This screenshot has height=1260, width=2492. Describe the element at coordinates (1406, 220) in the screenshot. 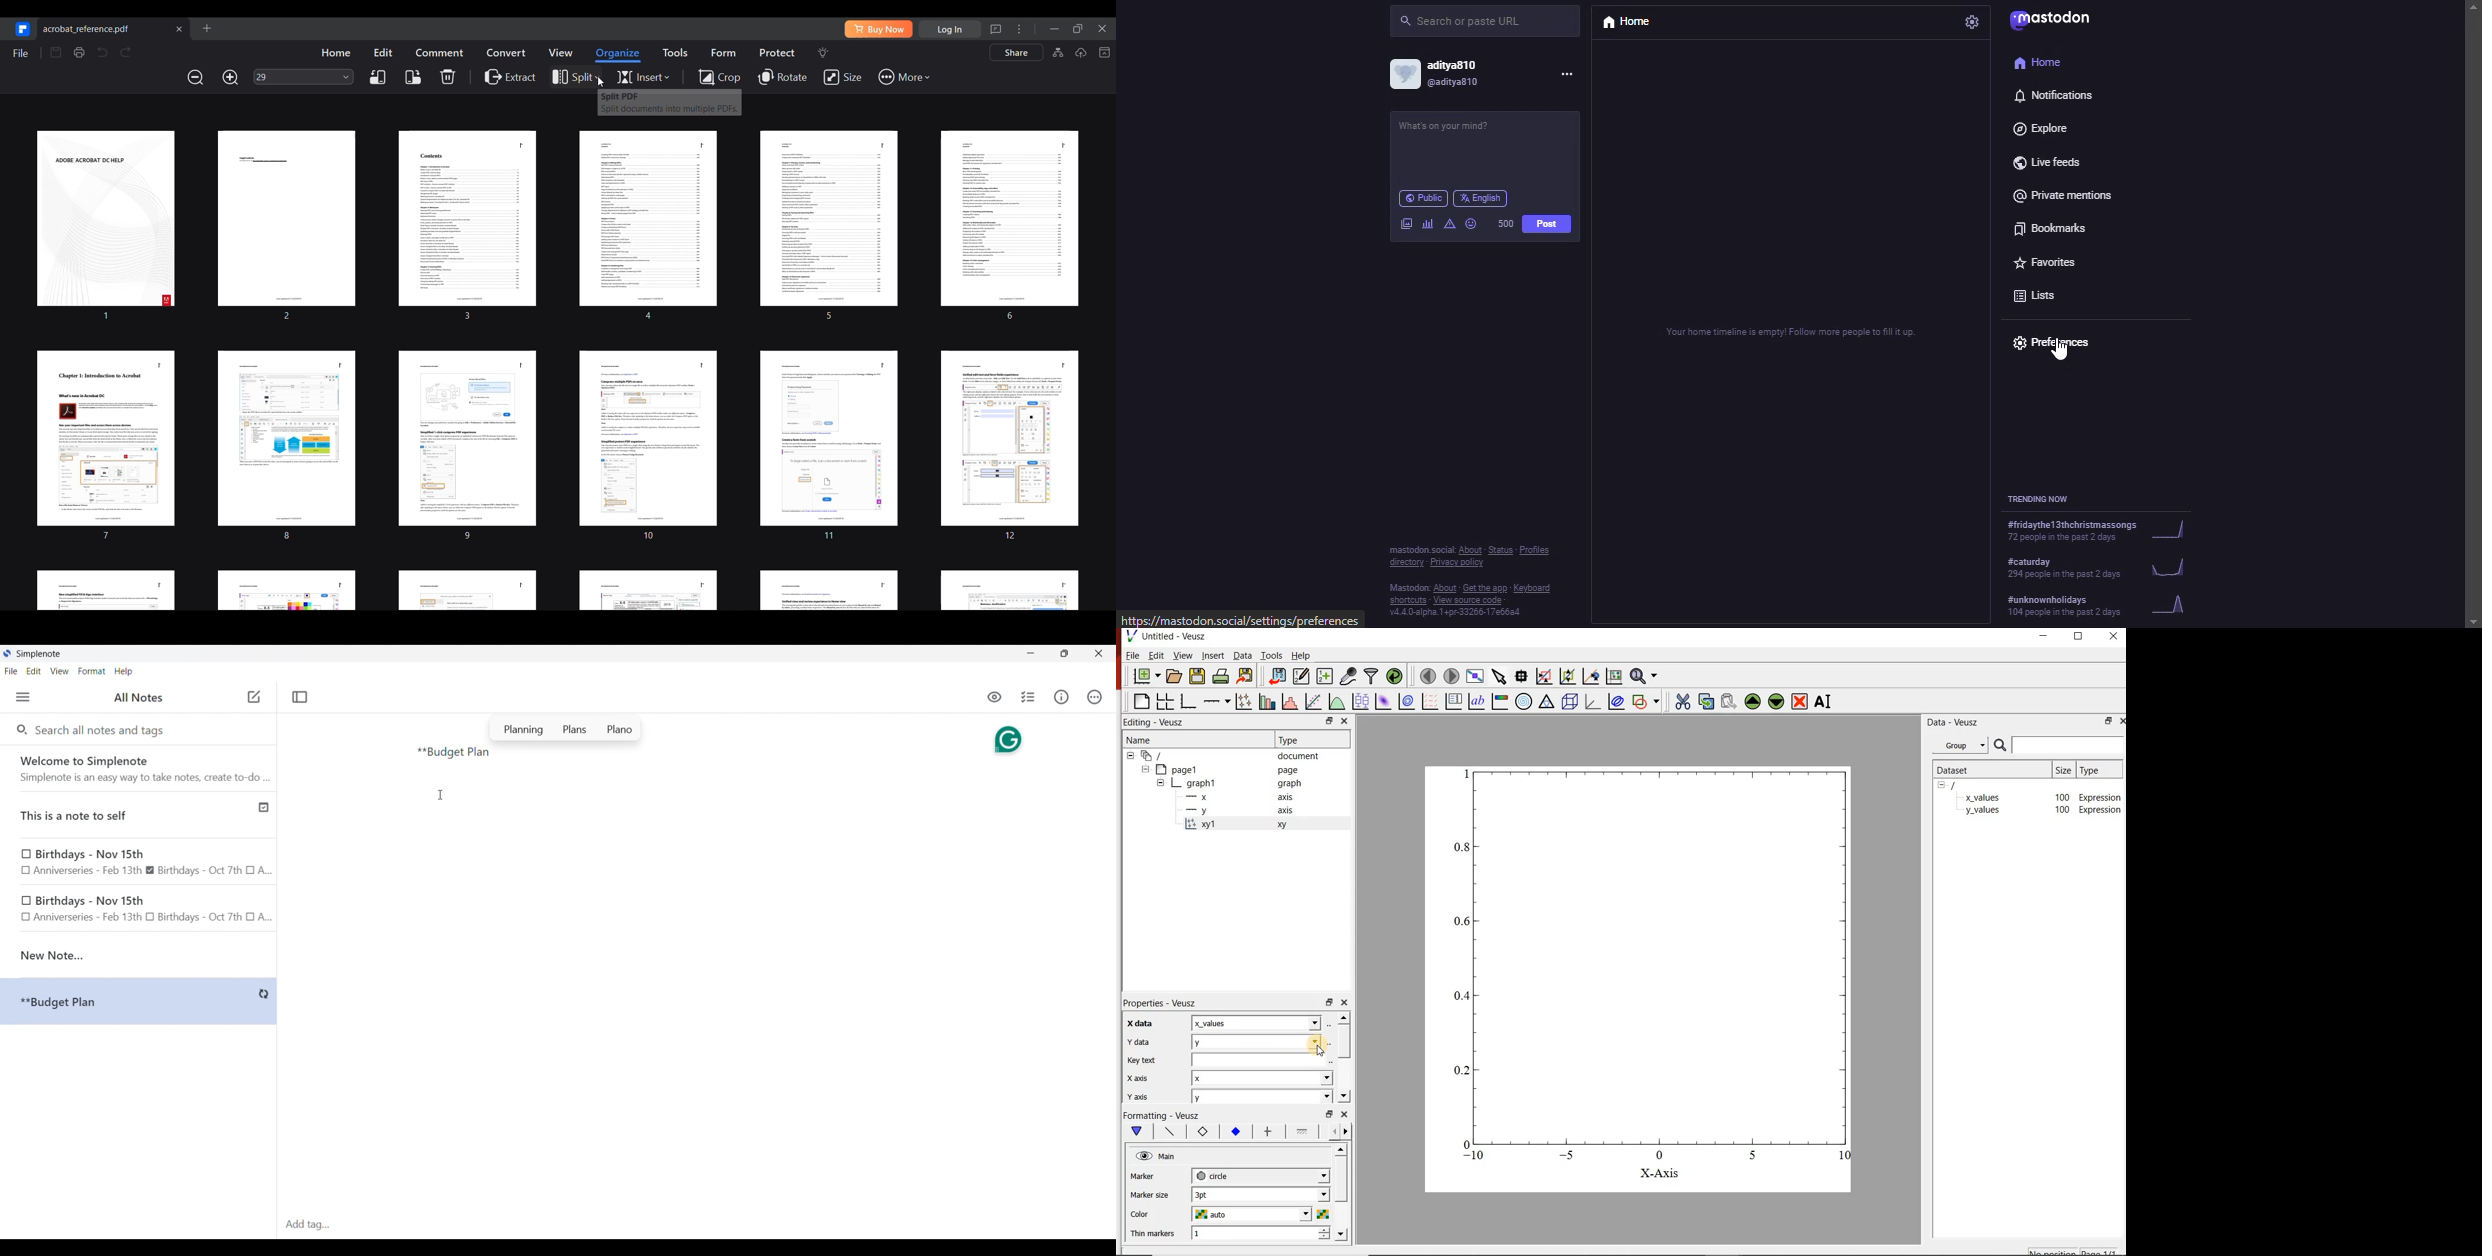

I see `image` at that location.